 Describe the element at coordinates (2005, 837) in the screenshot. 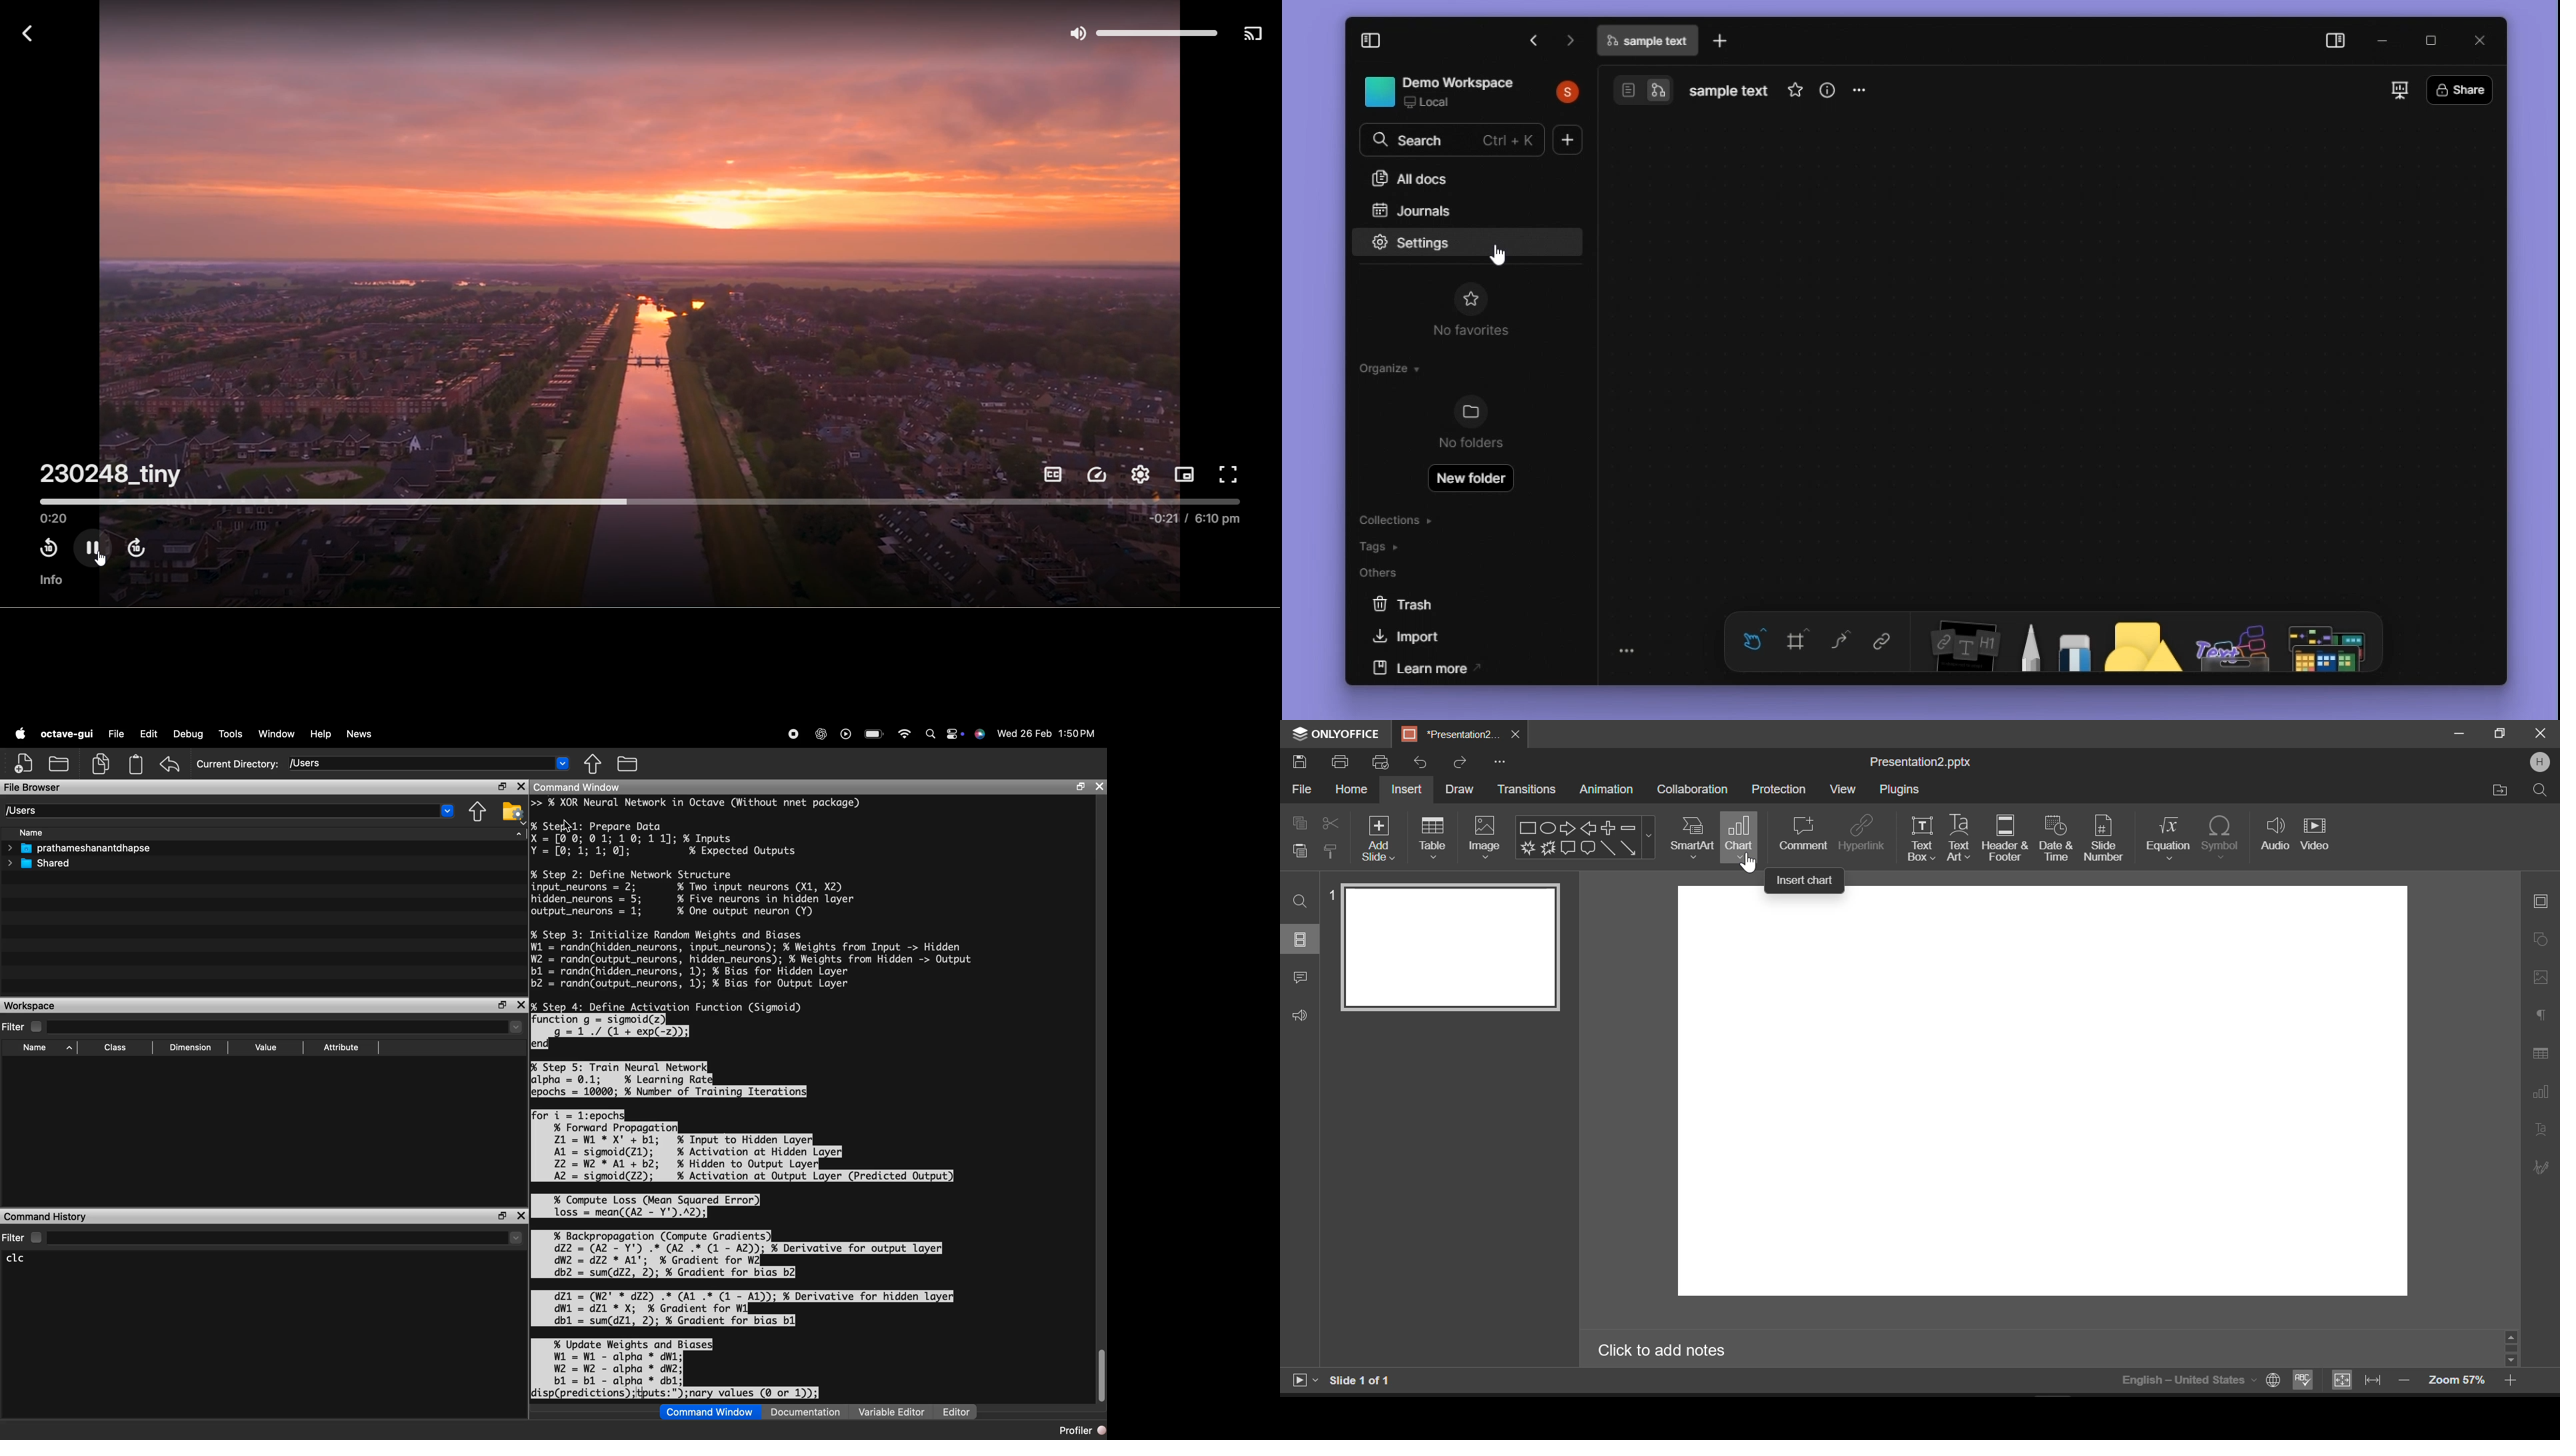

I see `Header & Footer` at that location.